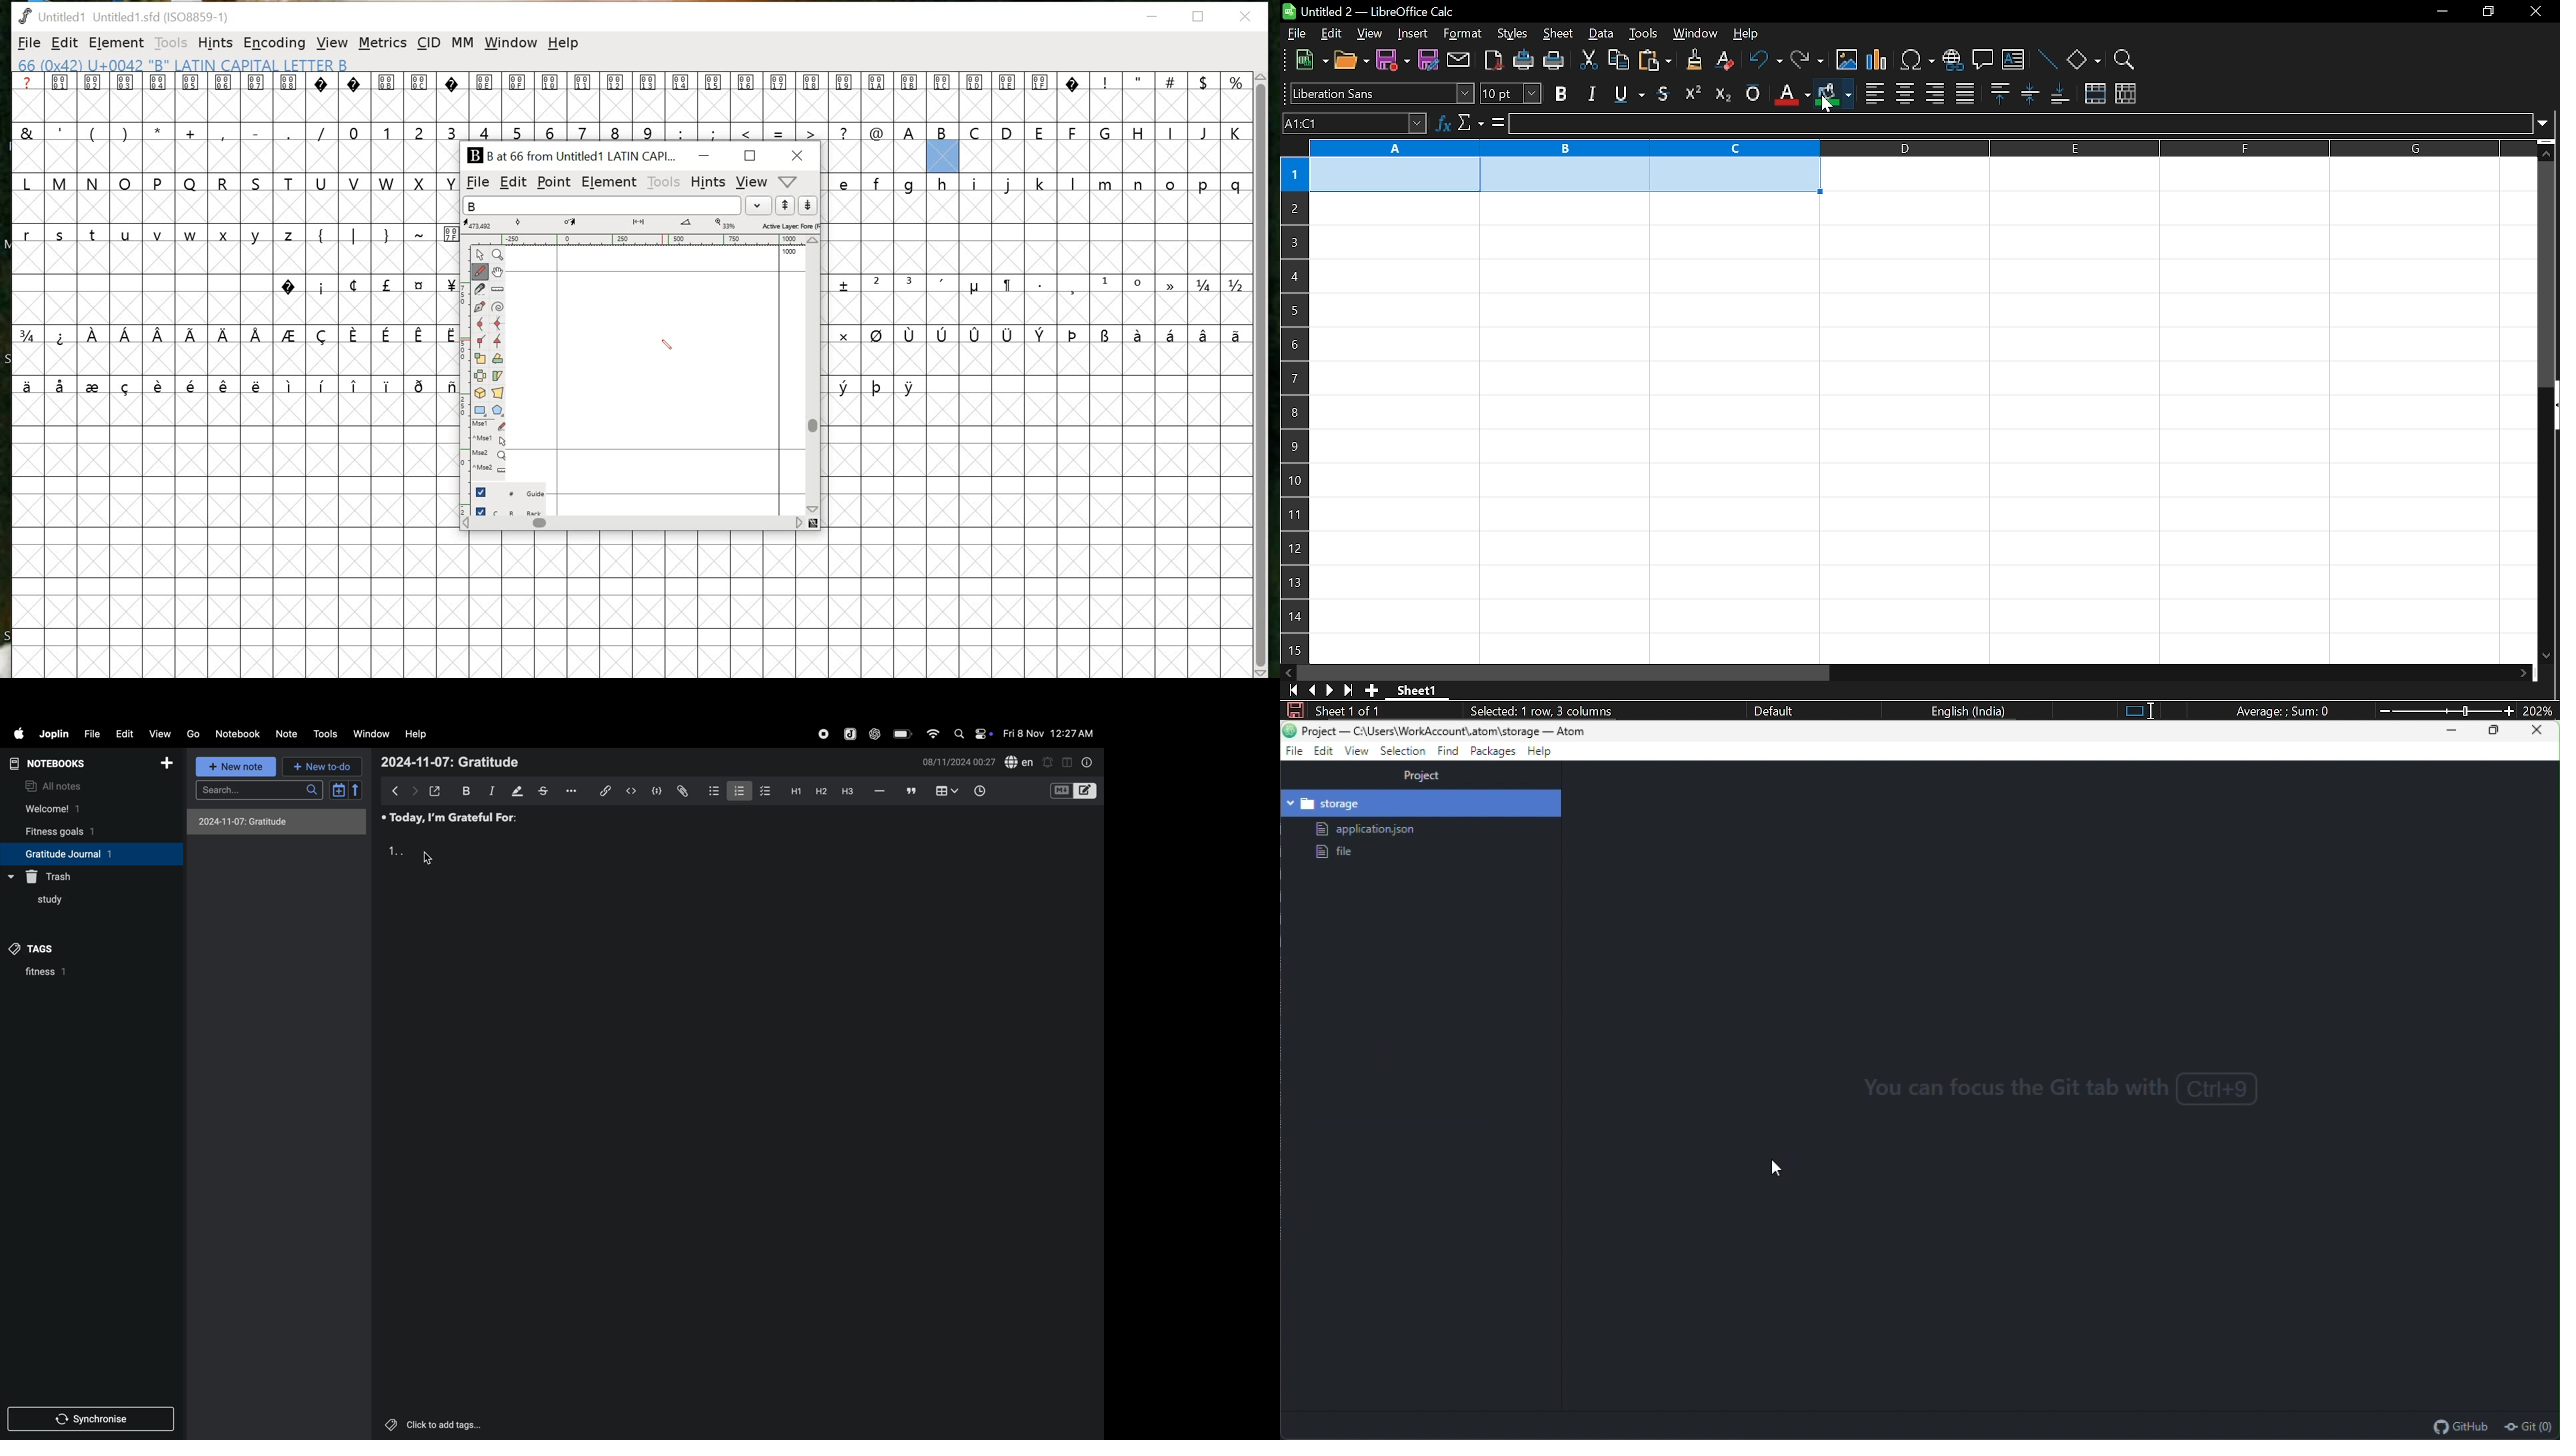  What do you see at coordinates (1048, 763) in the screenshot?
I see `create alert` at bounding box center [1048, 763].